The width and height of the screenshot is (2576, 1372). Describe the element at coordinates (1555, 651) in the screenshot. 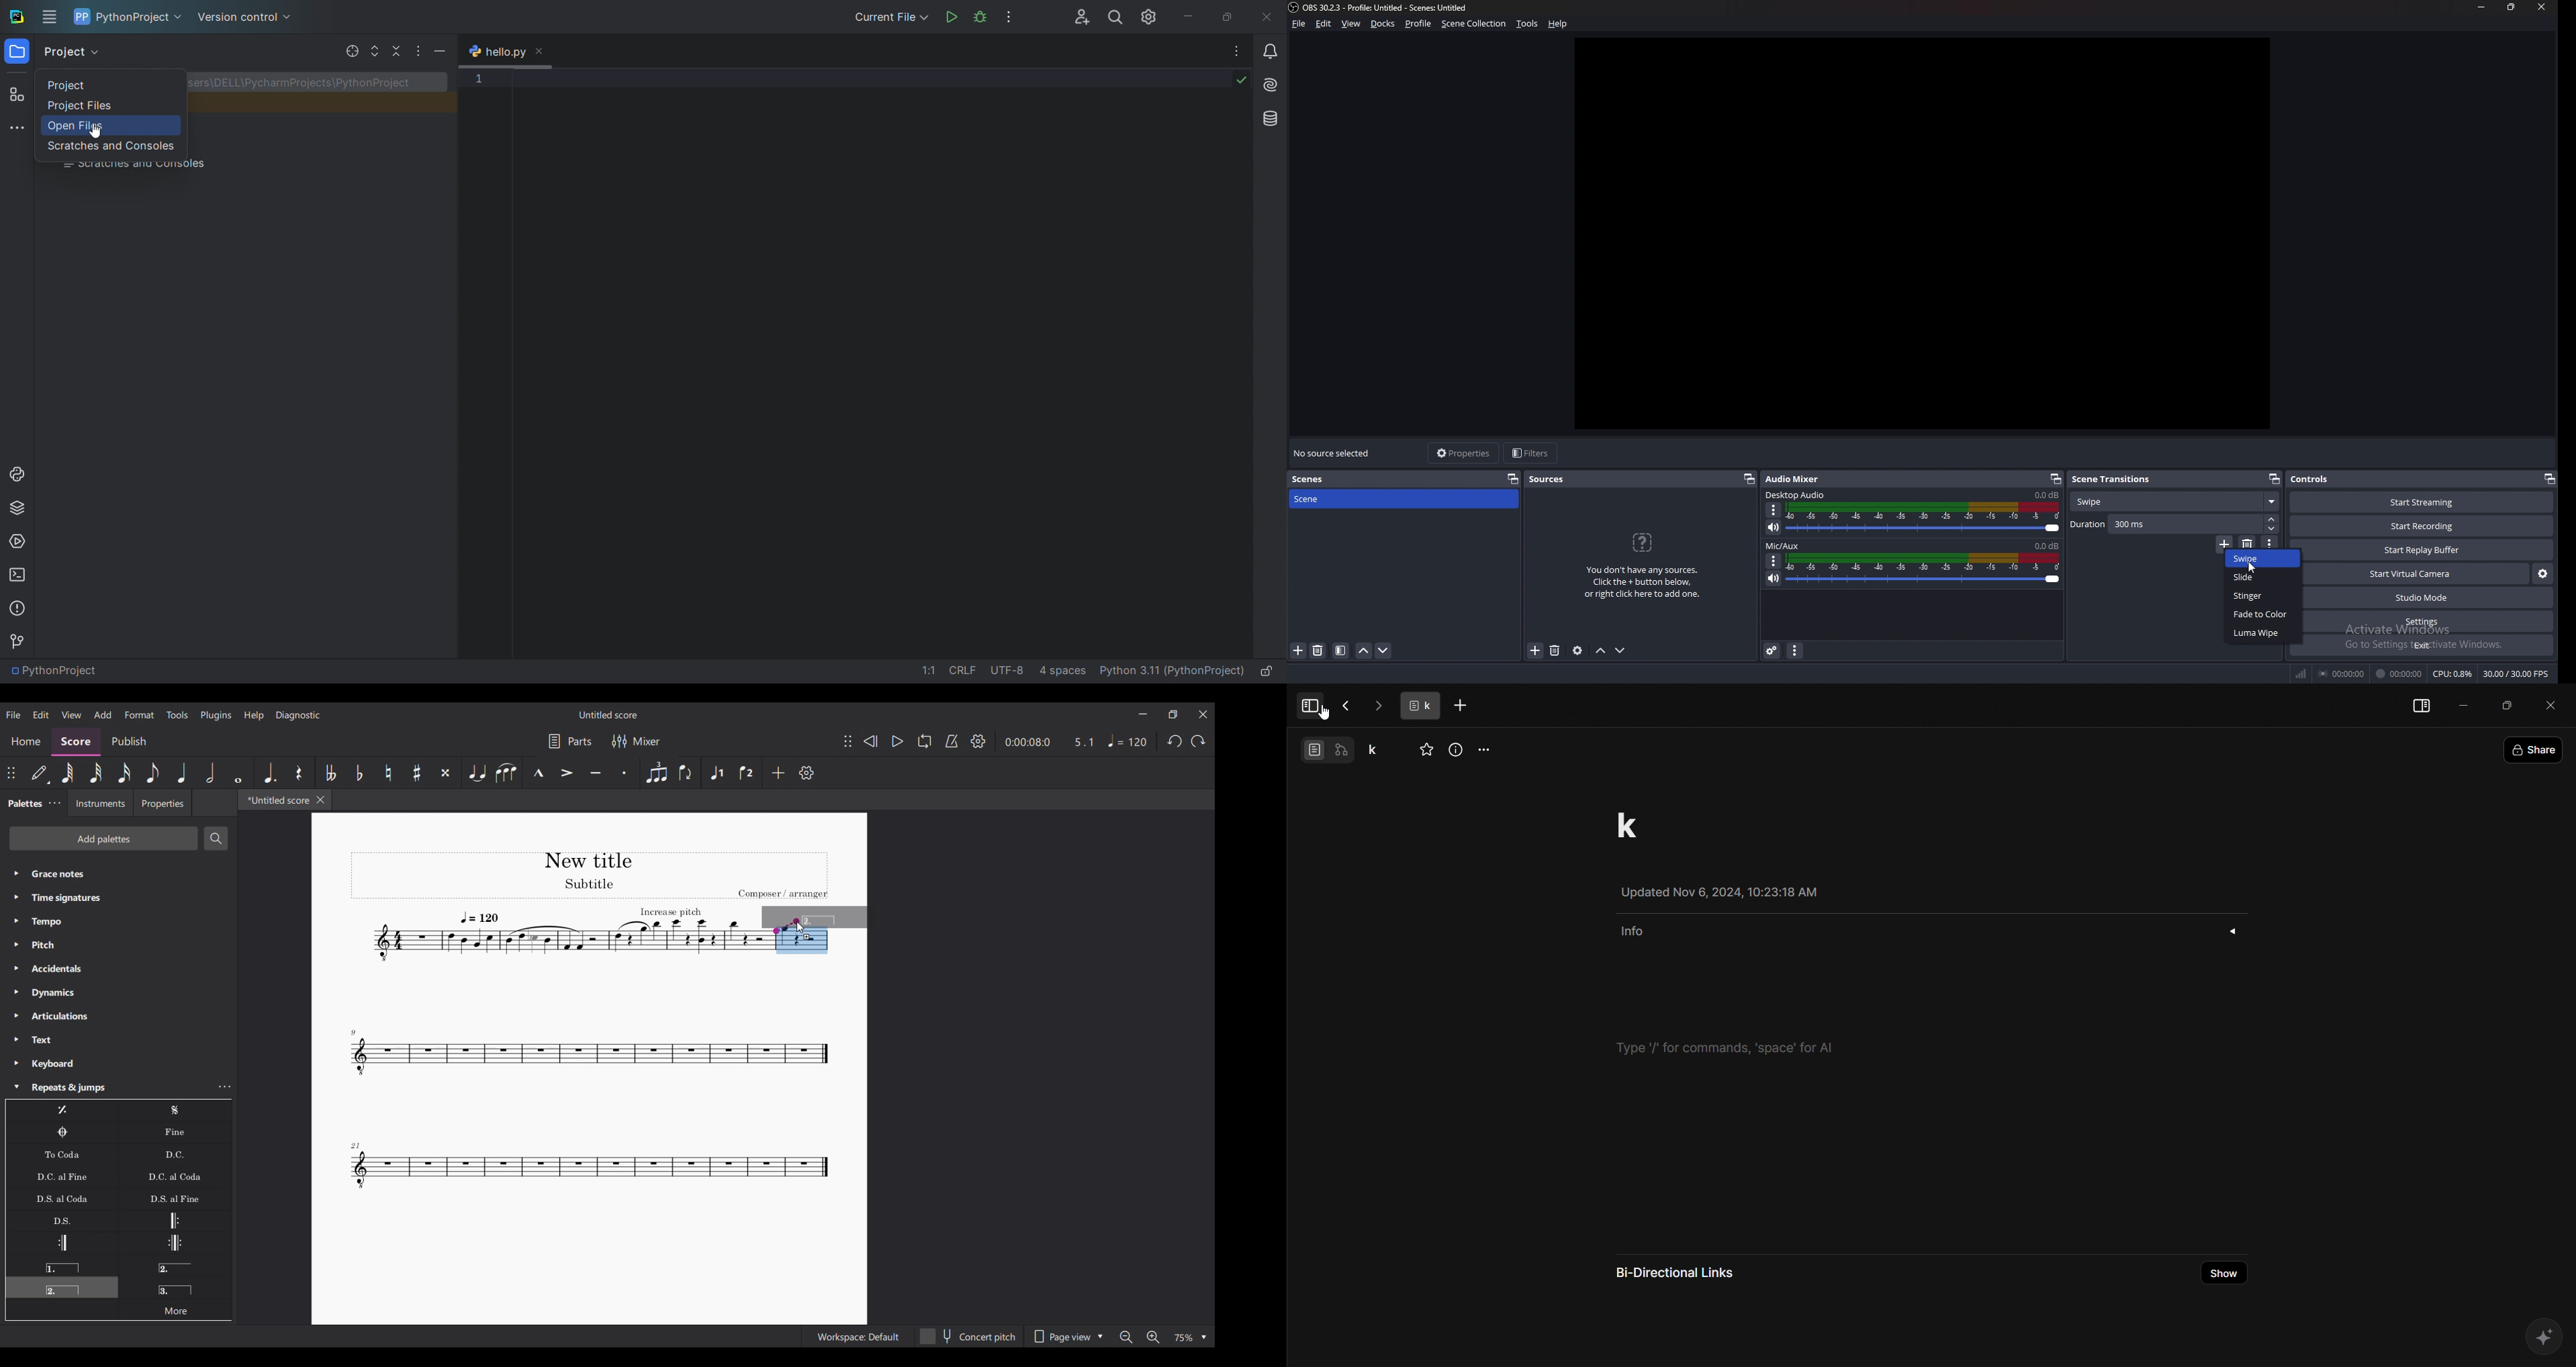

I see `remove source` at that location.